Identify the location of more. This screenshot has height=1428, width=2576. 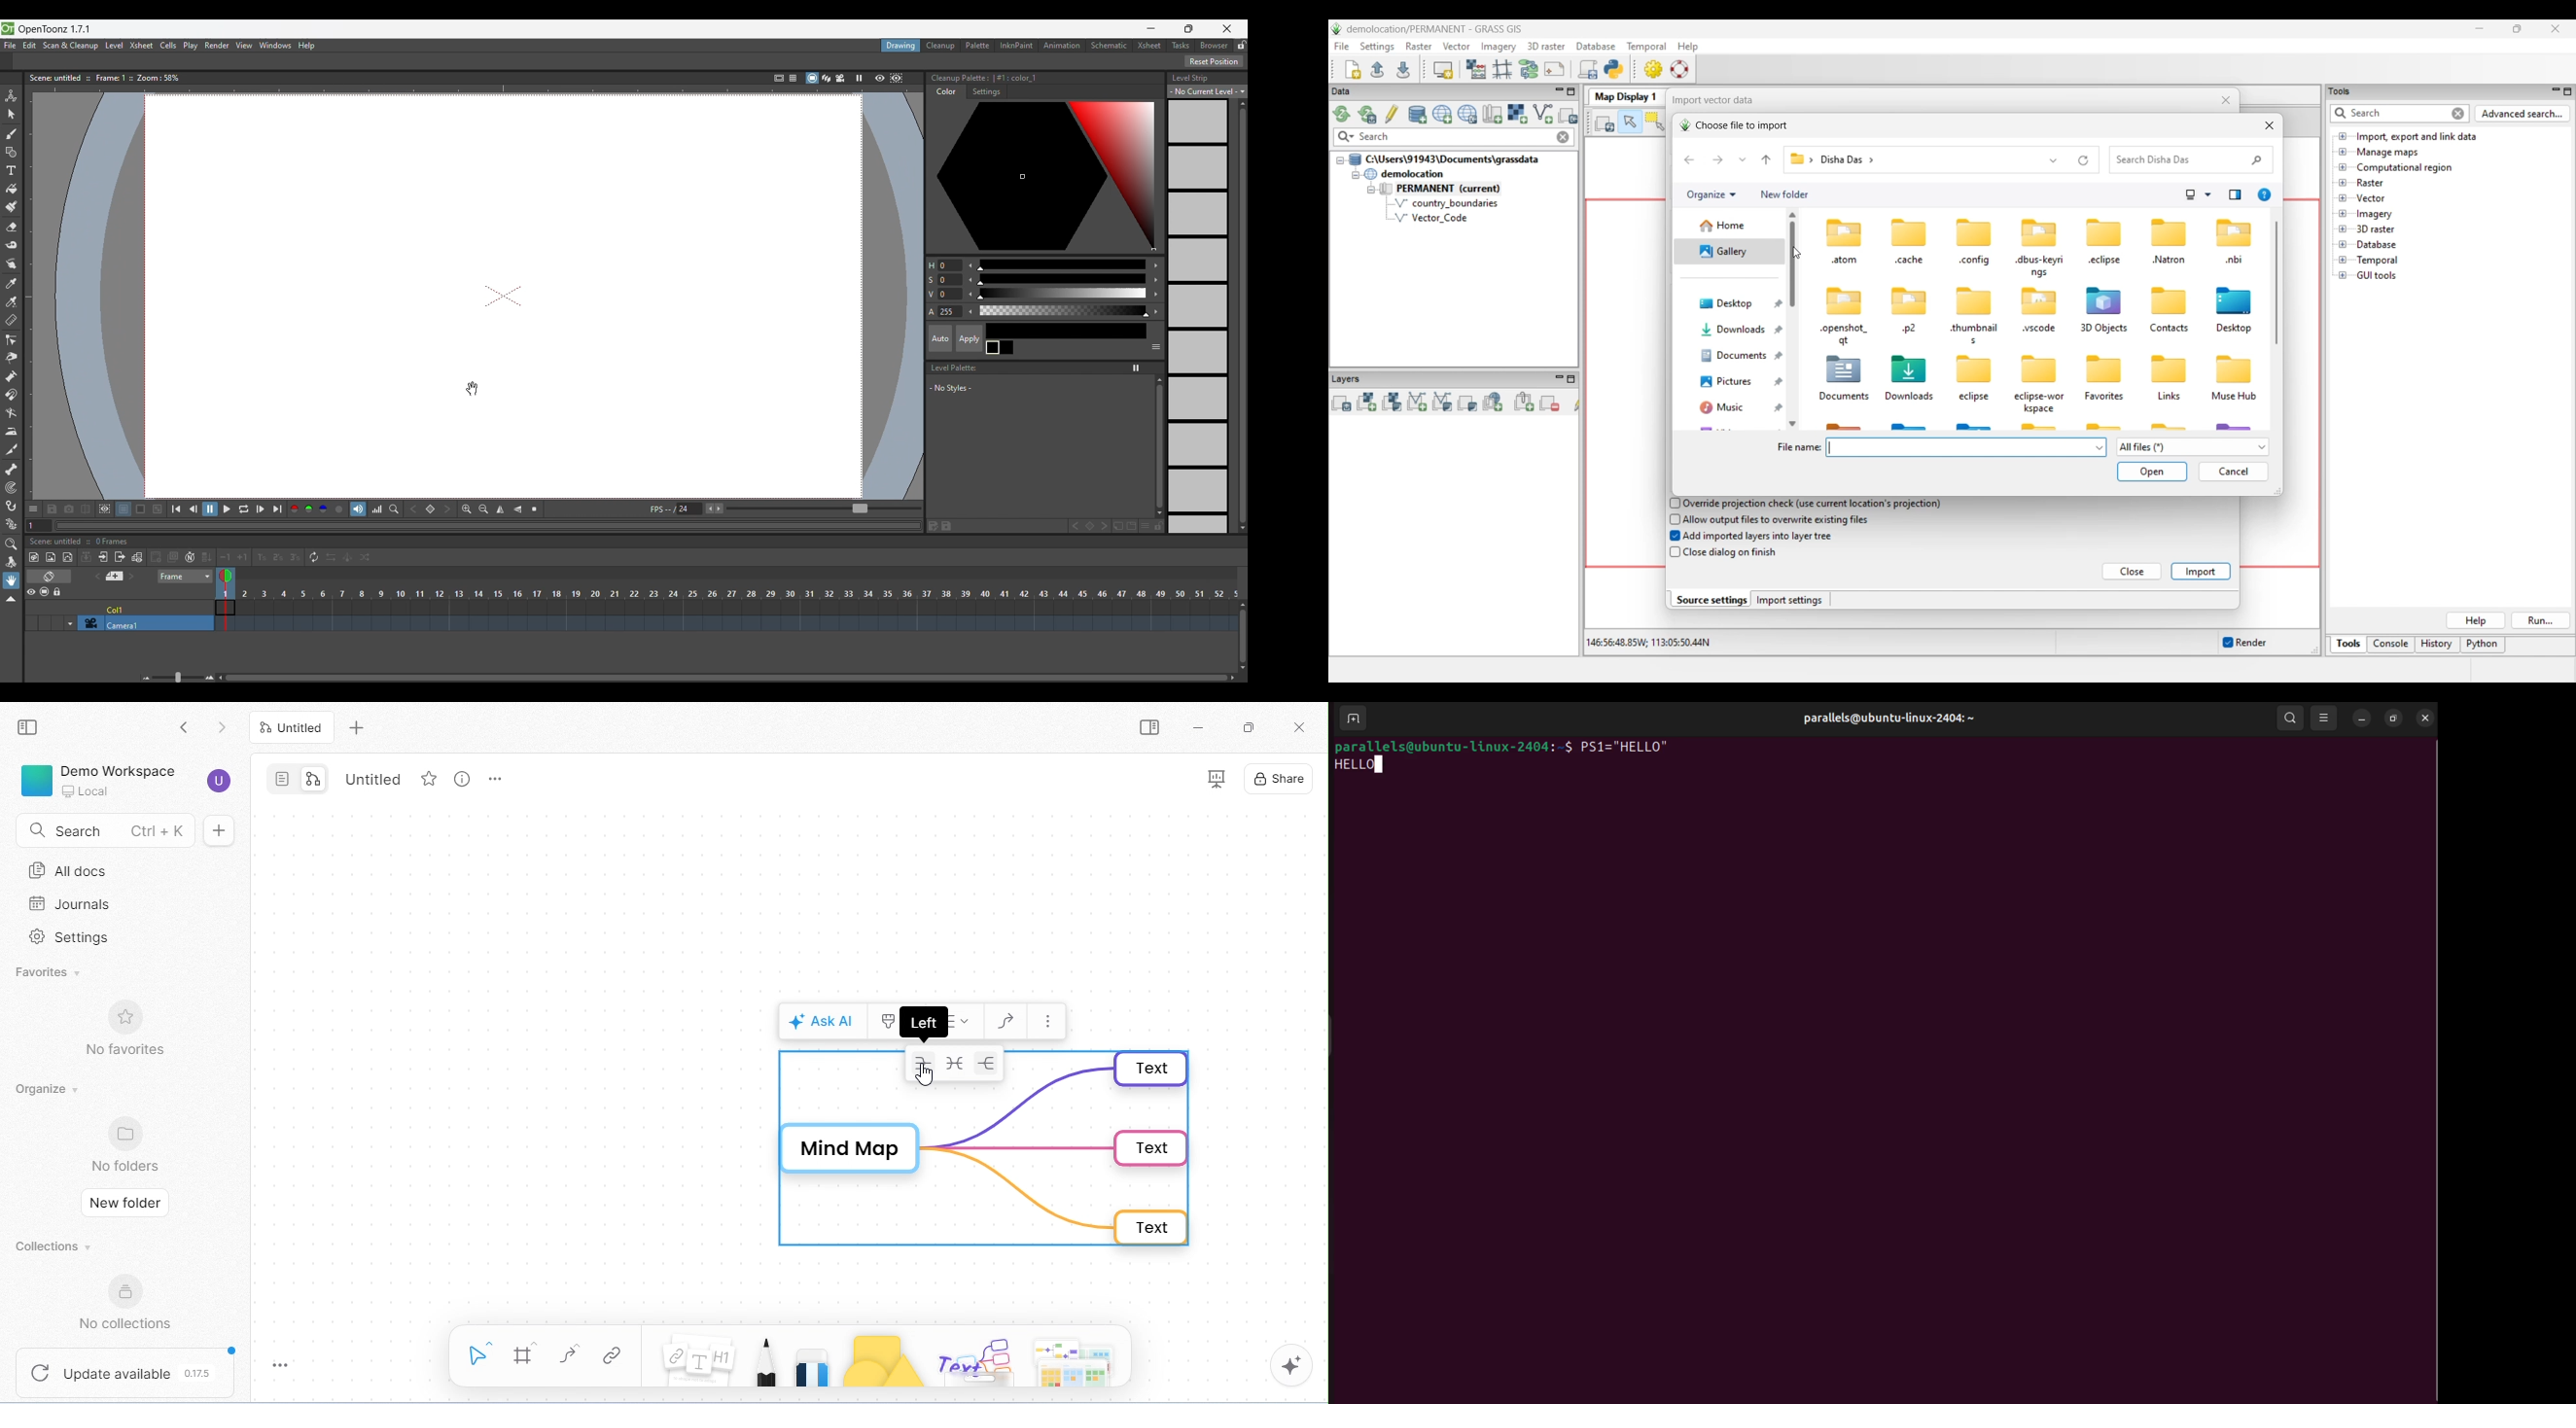
(1047, 1021).